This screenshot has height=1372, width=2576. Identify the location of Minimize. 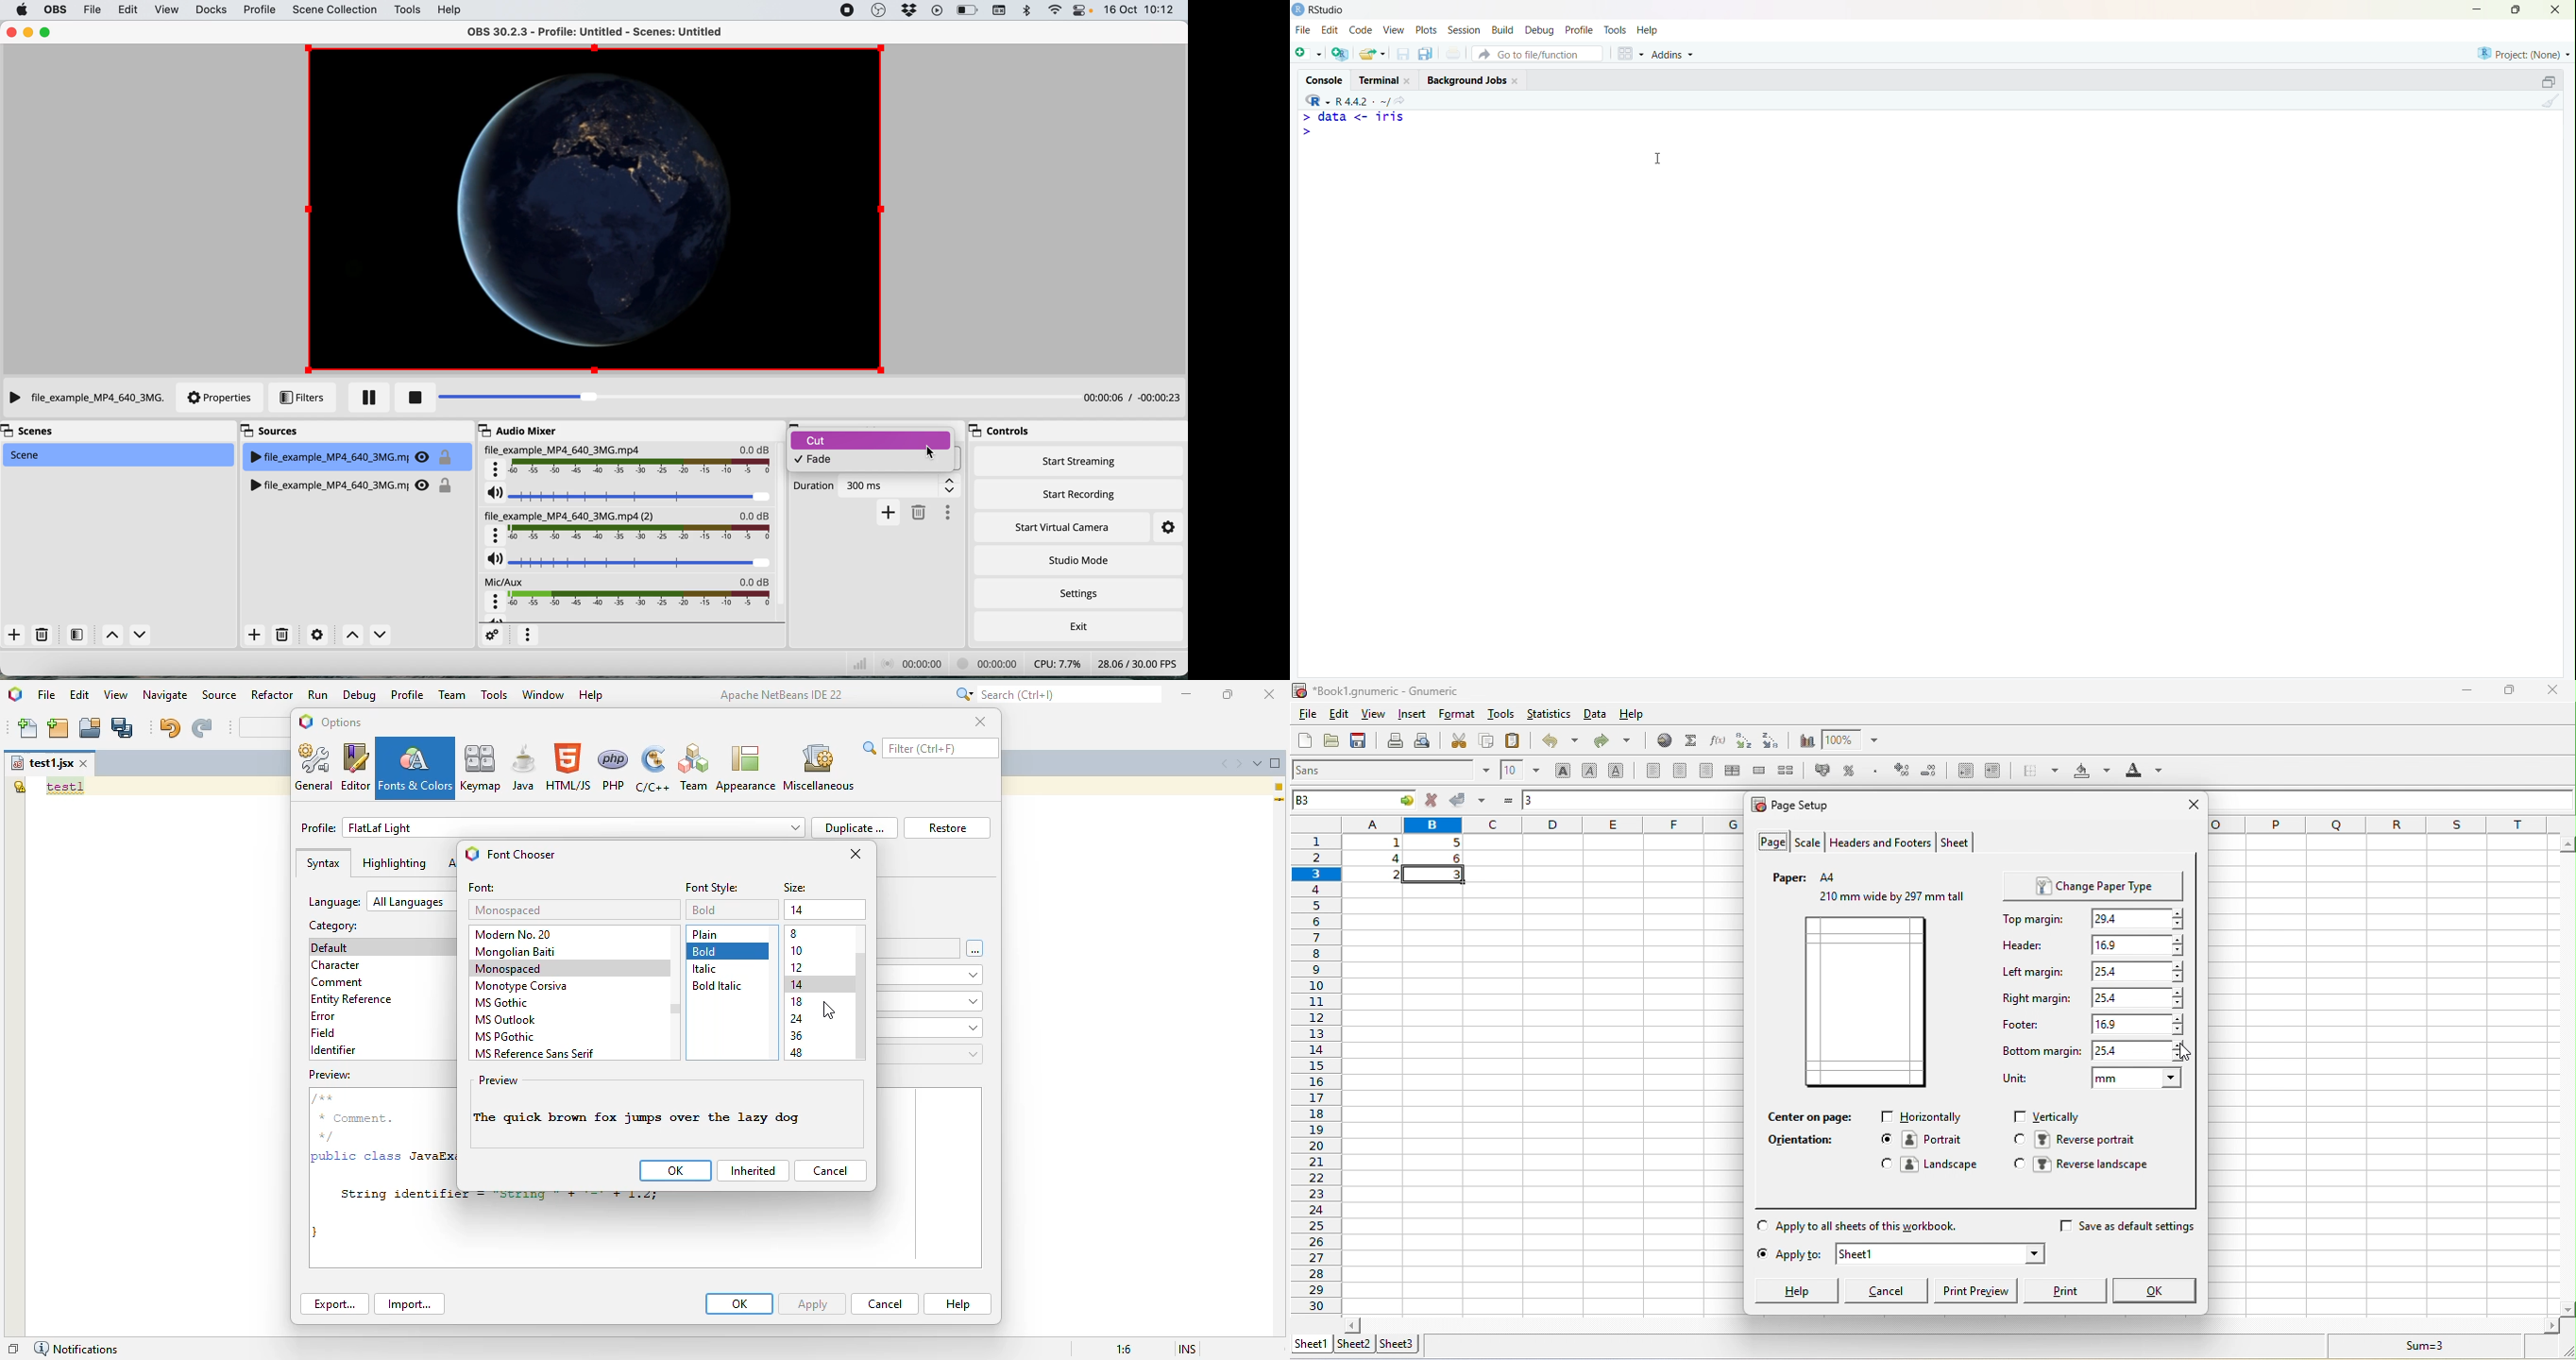
(2479, 9).